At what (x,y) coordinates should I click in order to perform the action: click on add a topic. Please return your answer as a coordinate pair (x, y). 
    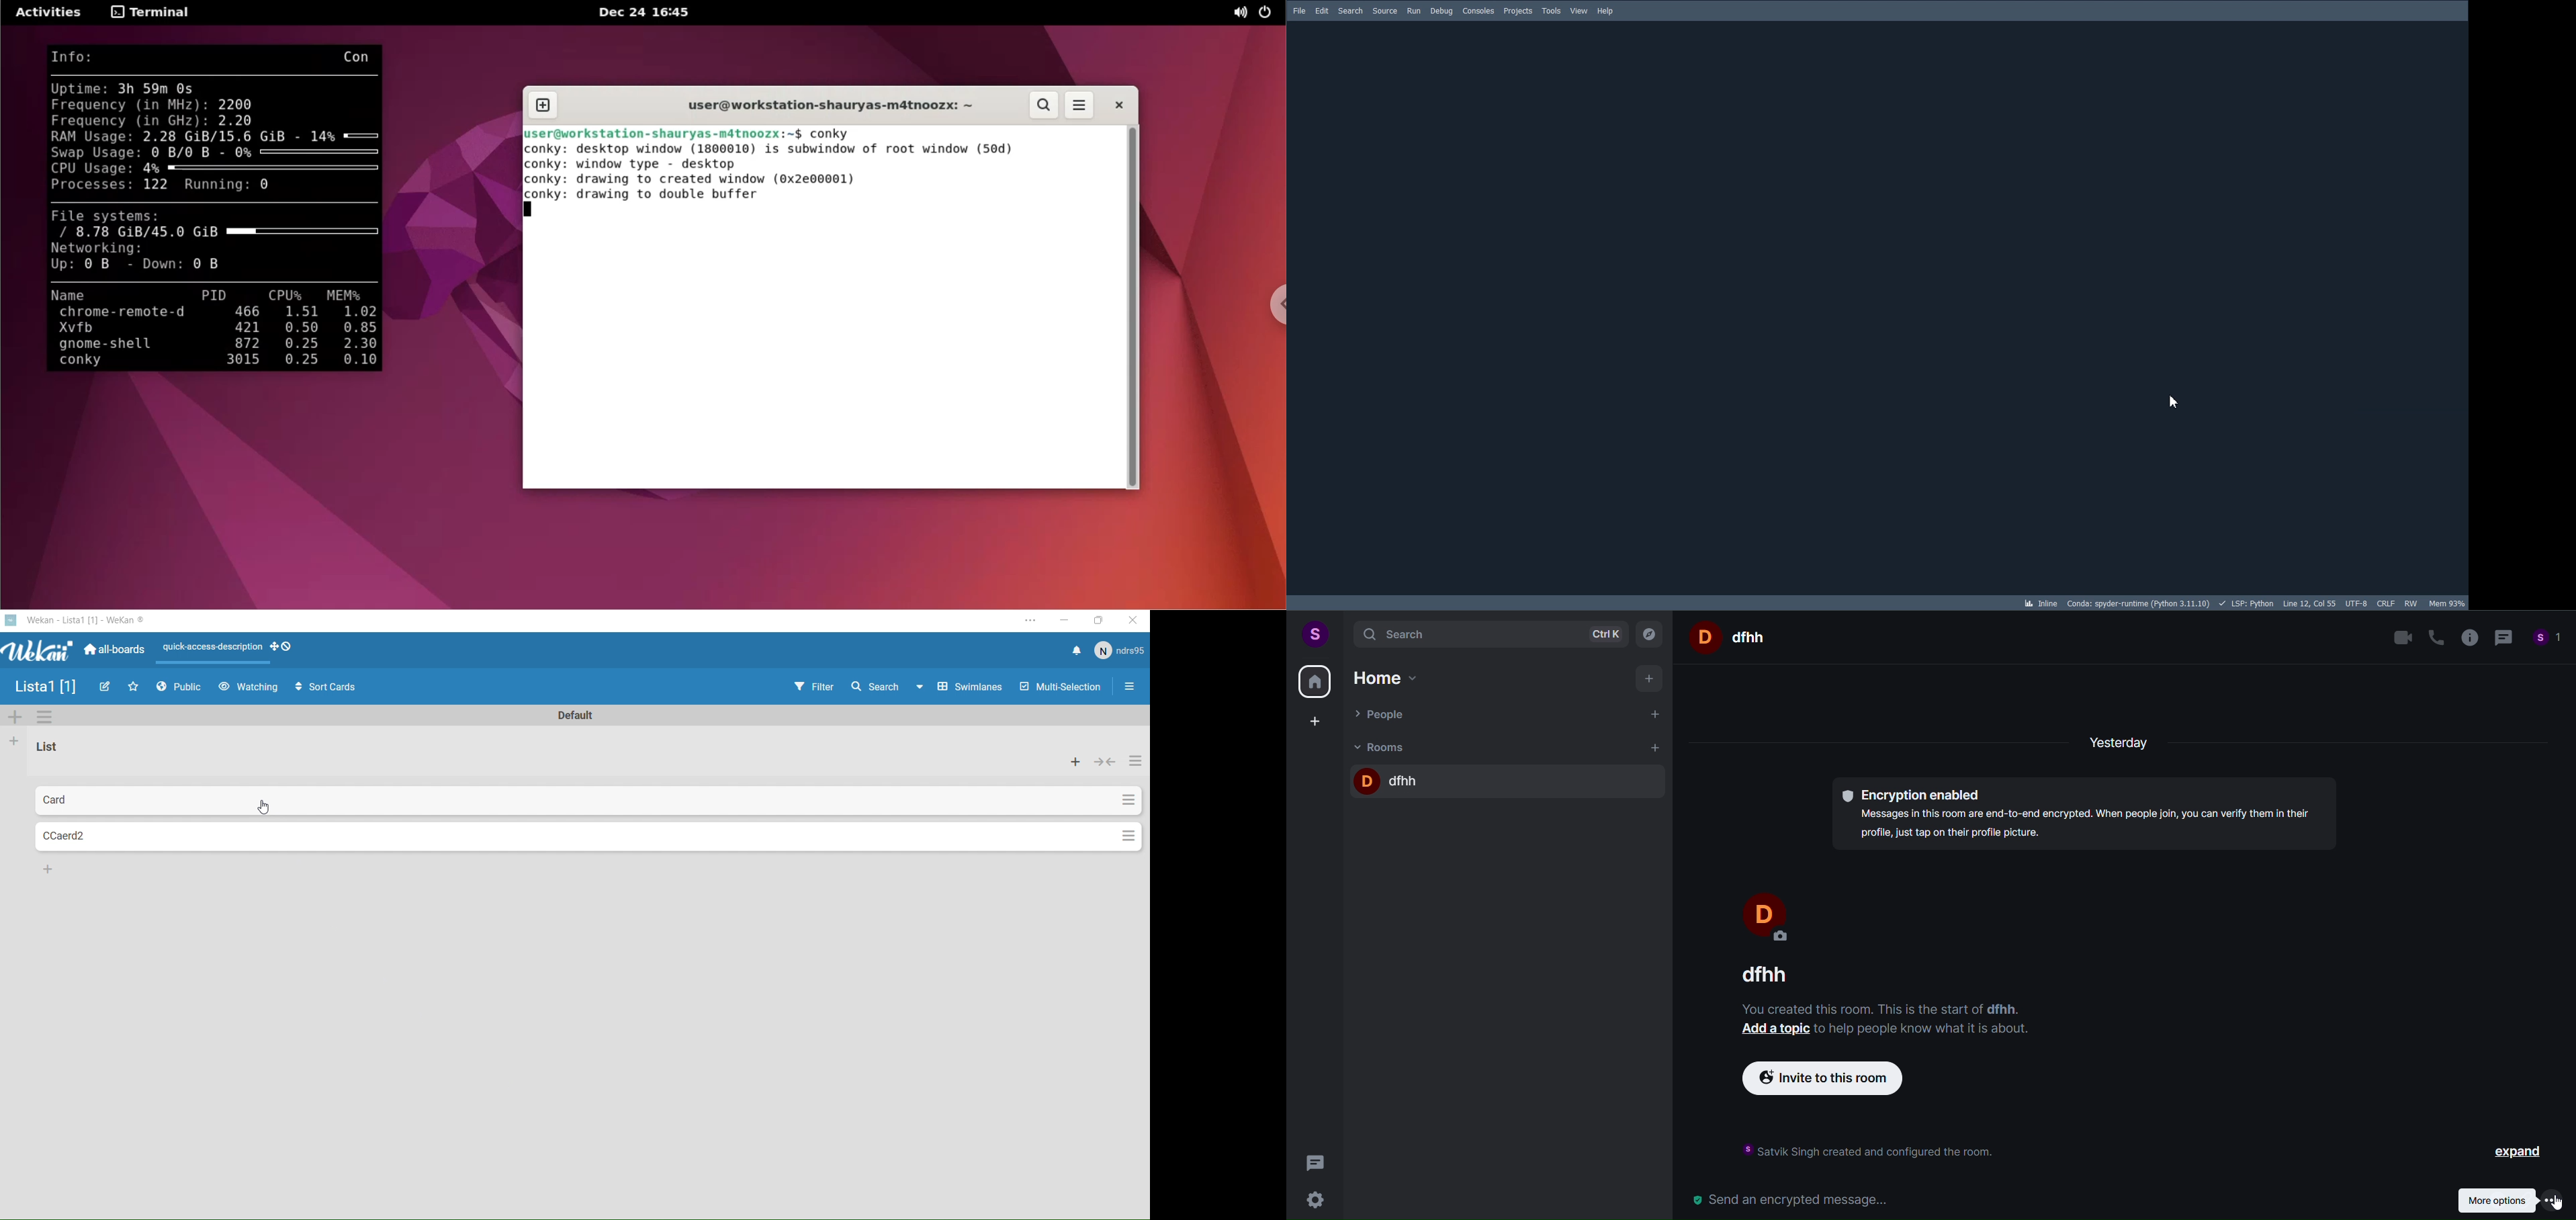
    Looking at the image, I should click on (1773, 1033).